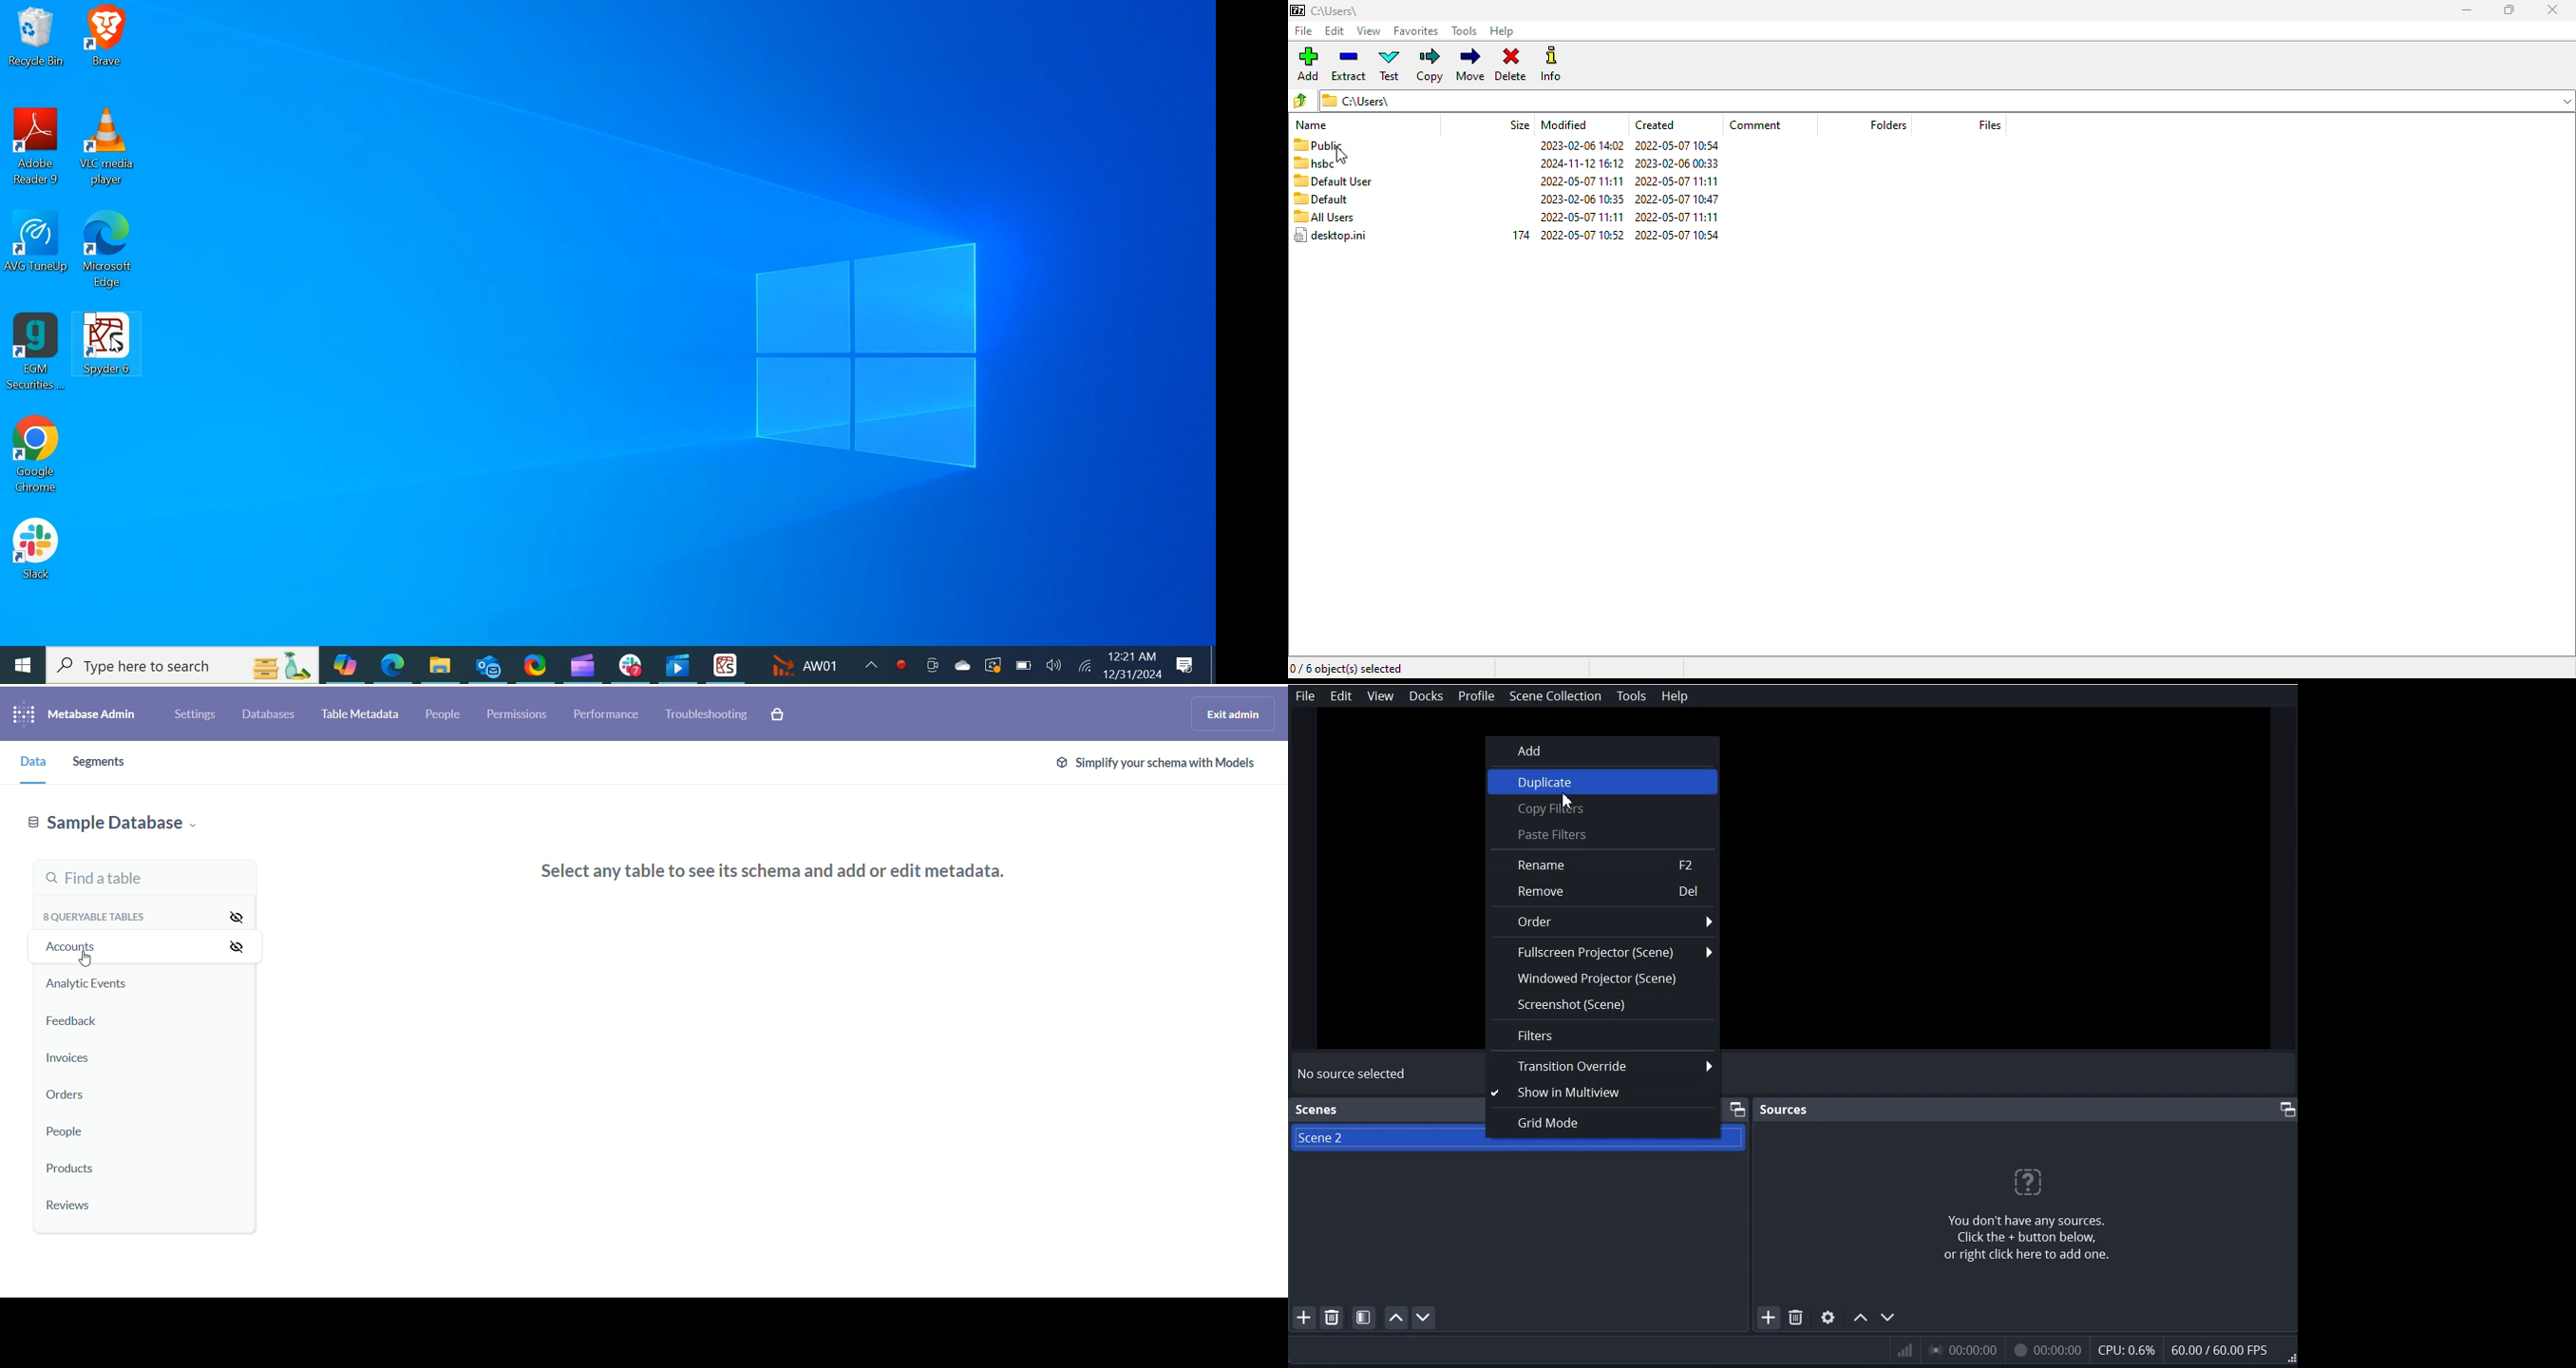 This screenshot has height=1372, width=2576. Describe the element at coordinates (398, 666) in the screenshot. I see `Microsoft Edge Desktop Icon` at that location.